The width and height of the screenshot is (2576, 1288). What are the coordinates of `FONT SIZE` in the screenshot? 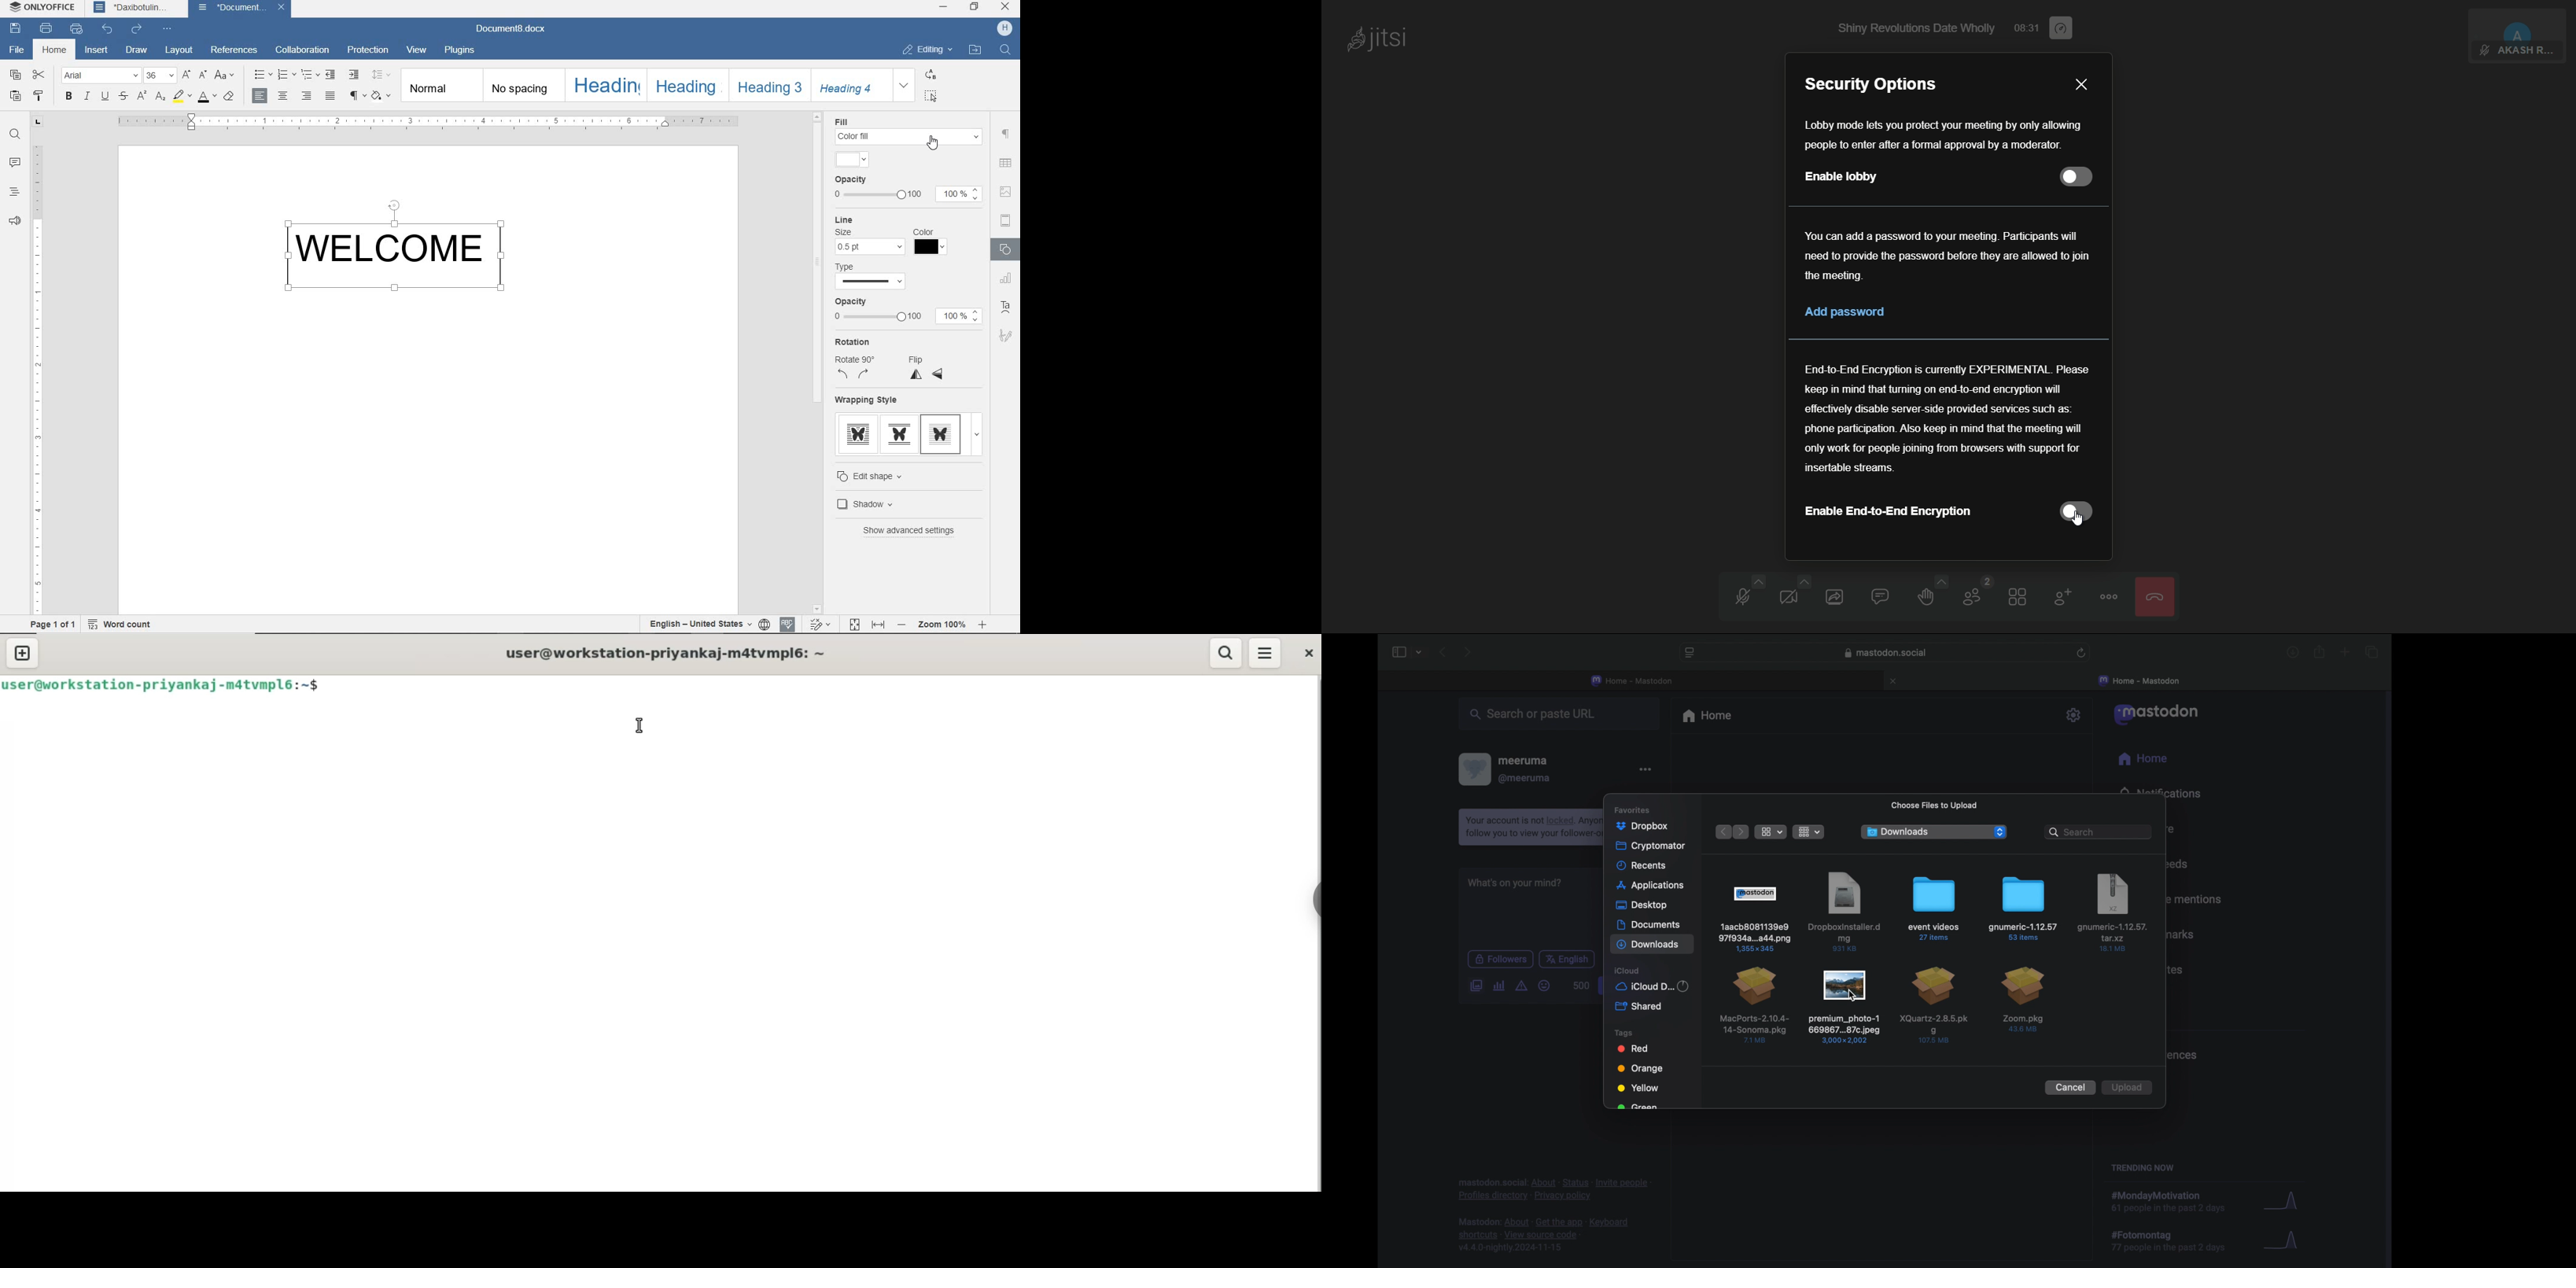 It's located at (159, 75).